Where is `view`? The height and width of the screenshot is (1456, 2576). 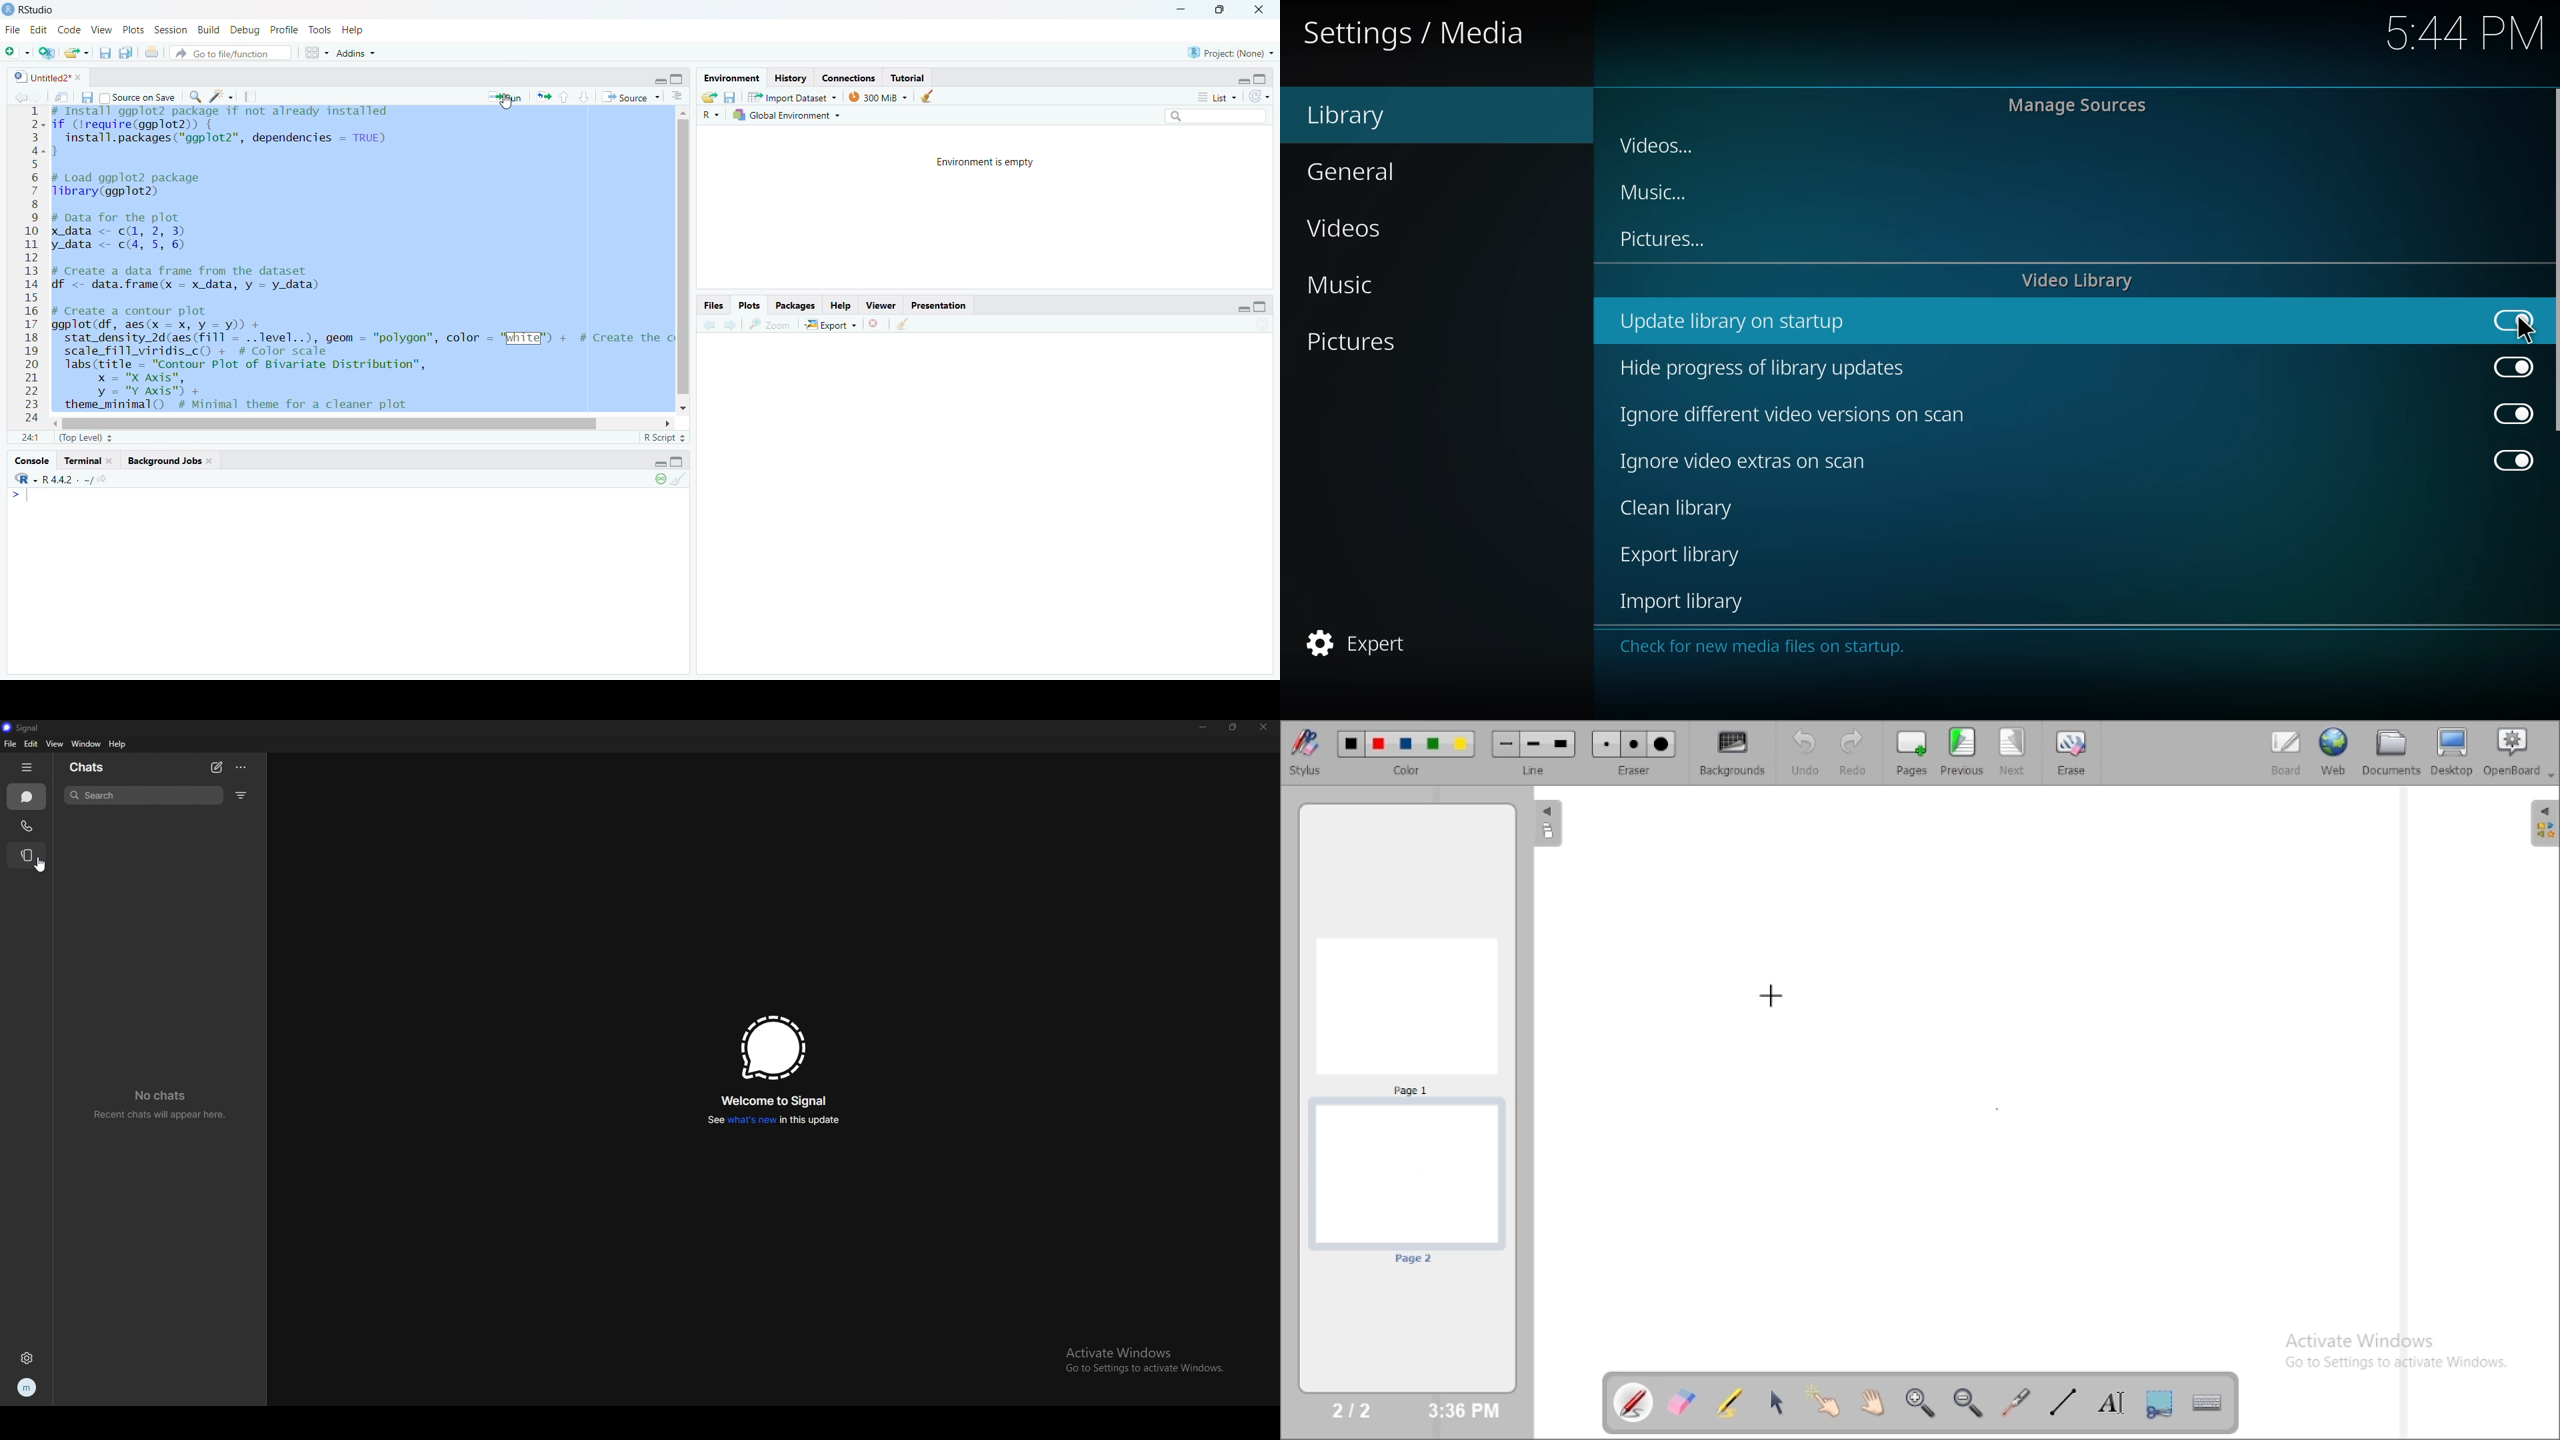 view is located at coordinates (53, 744).